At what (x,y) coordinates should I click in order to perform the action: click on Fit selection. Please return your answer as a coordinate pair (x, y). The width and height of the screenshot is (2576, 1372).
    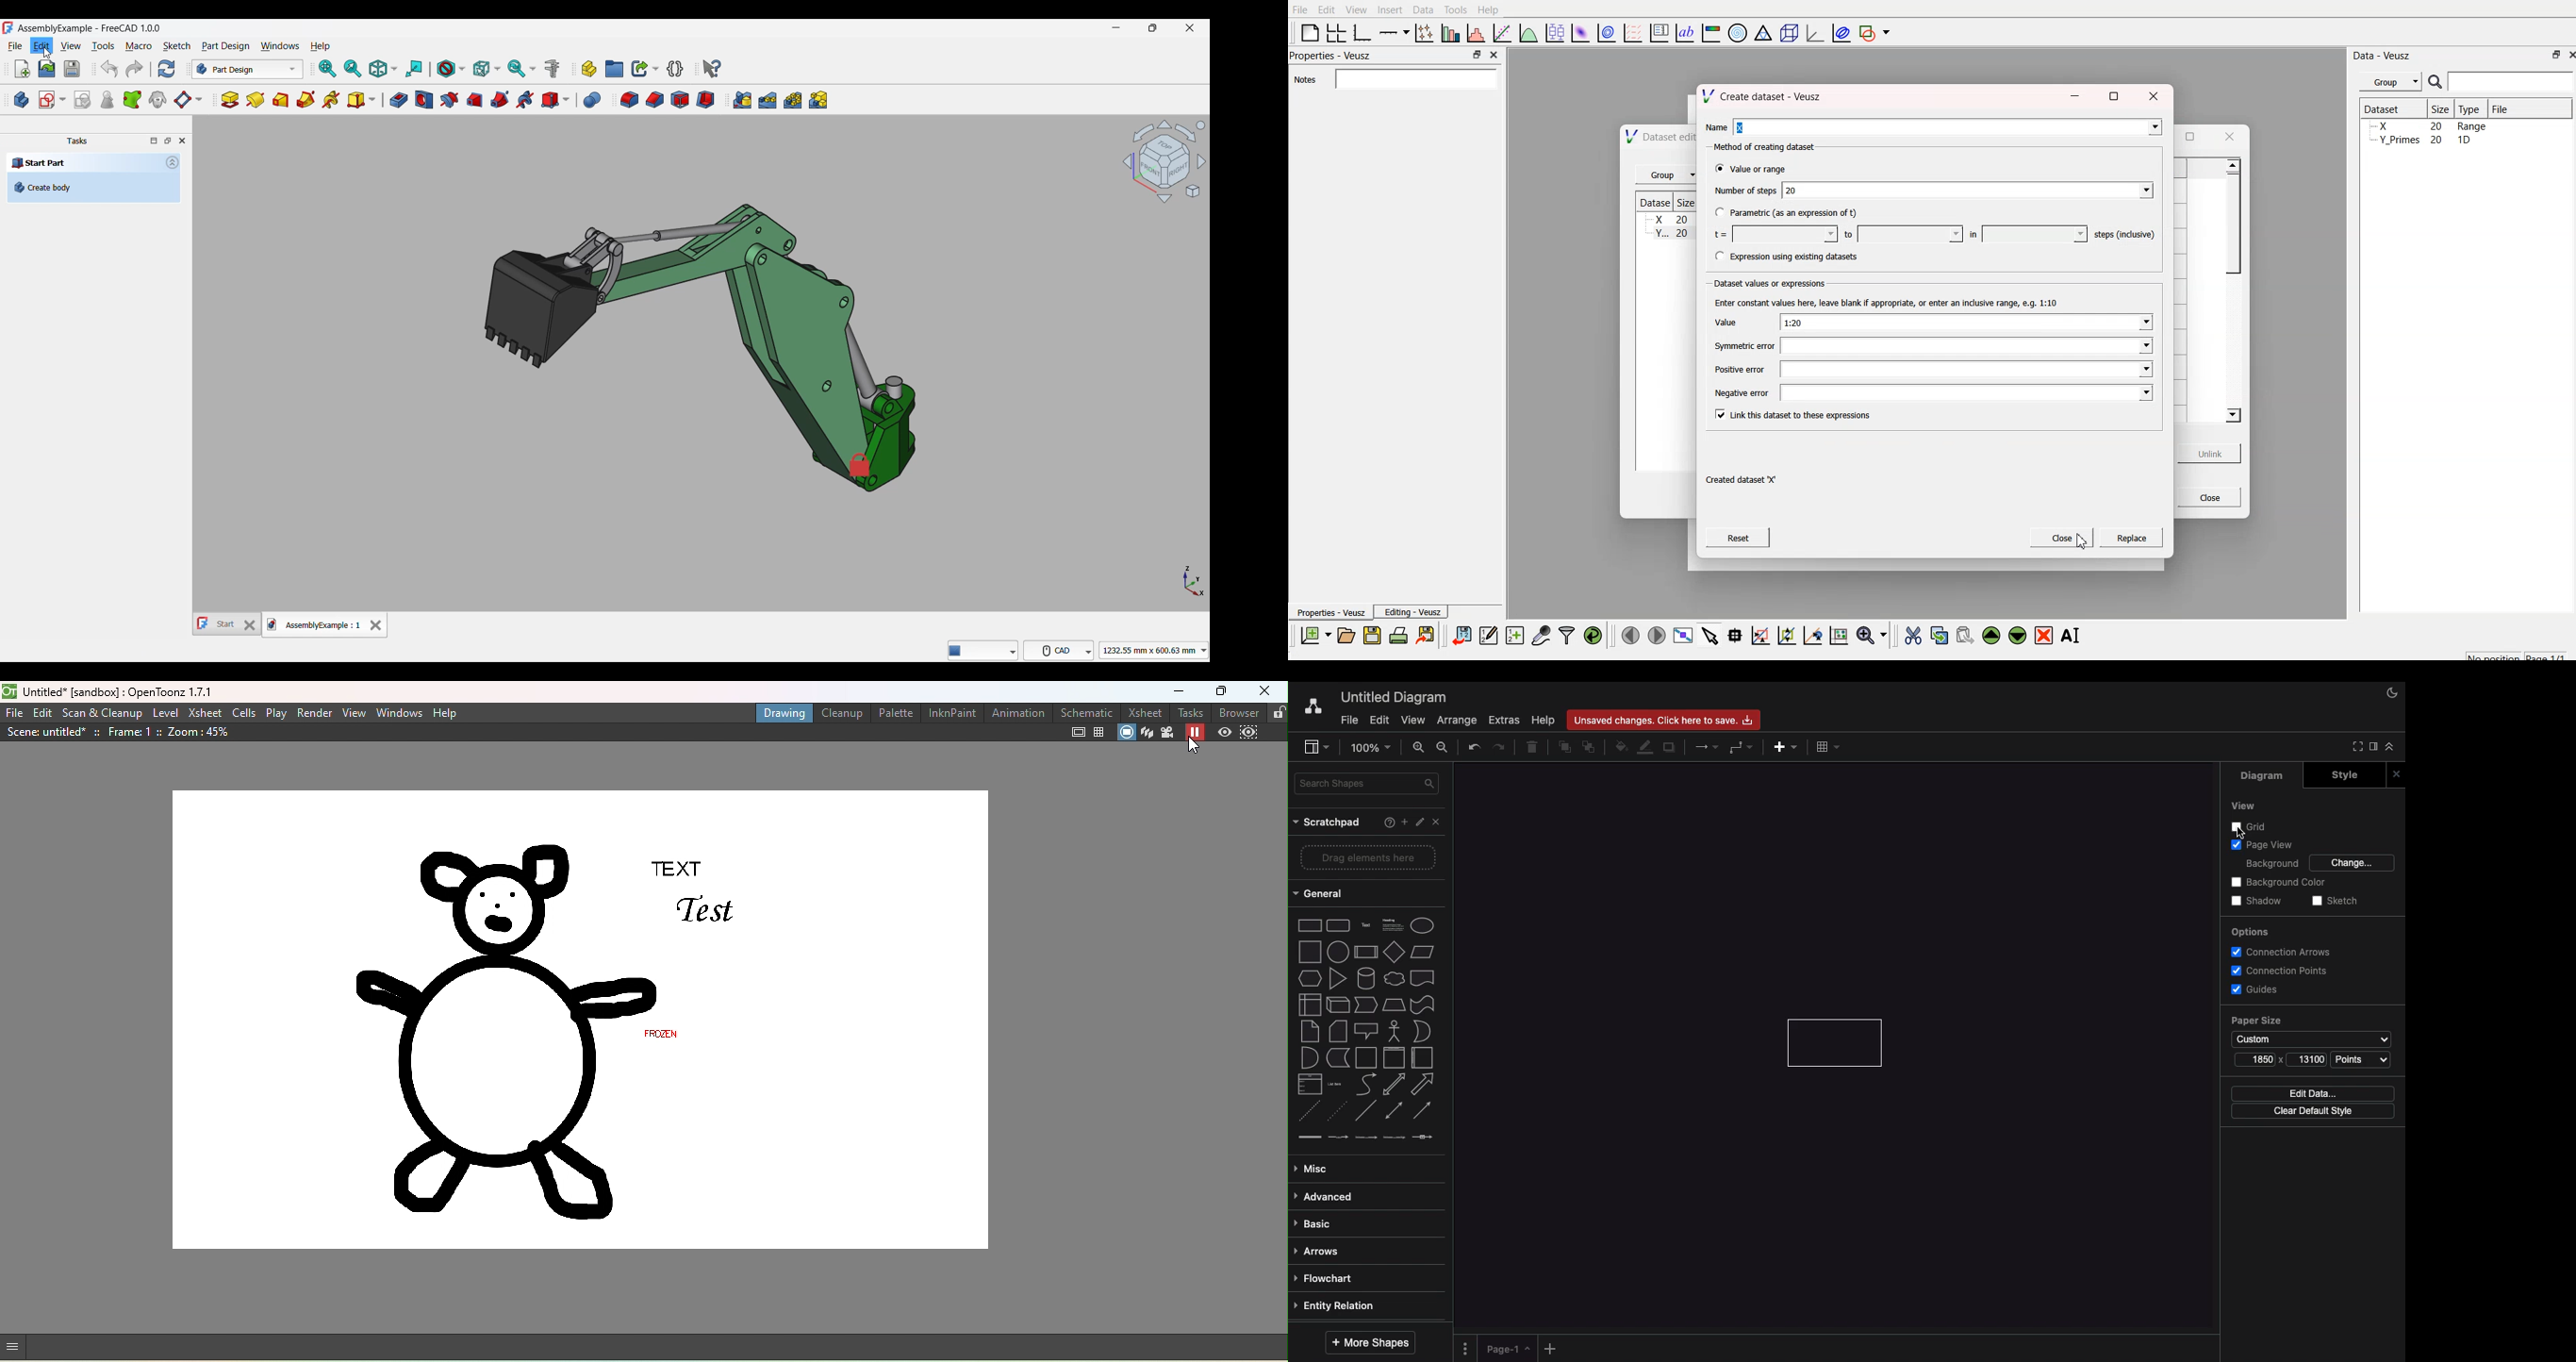
    Looking at the image, I should click on (353, 68).